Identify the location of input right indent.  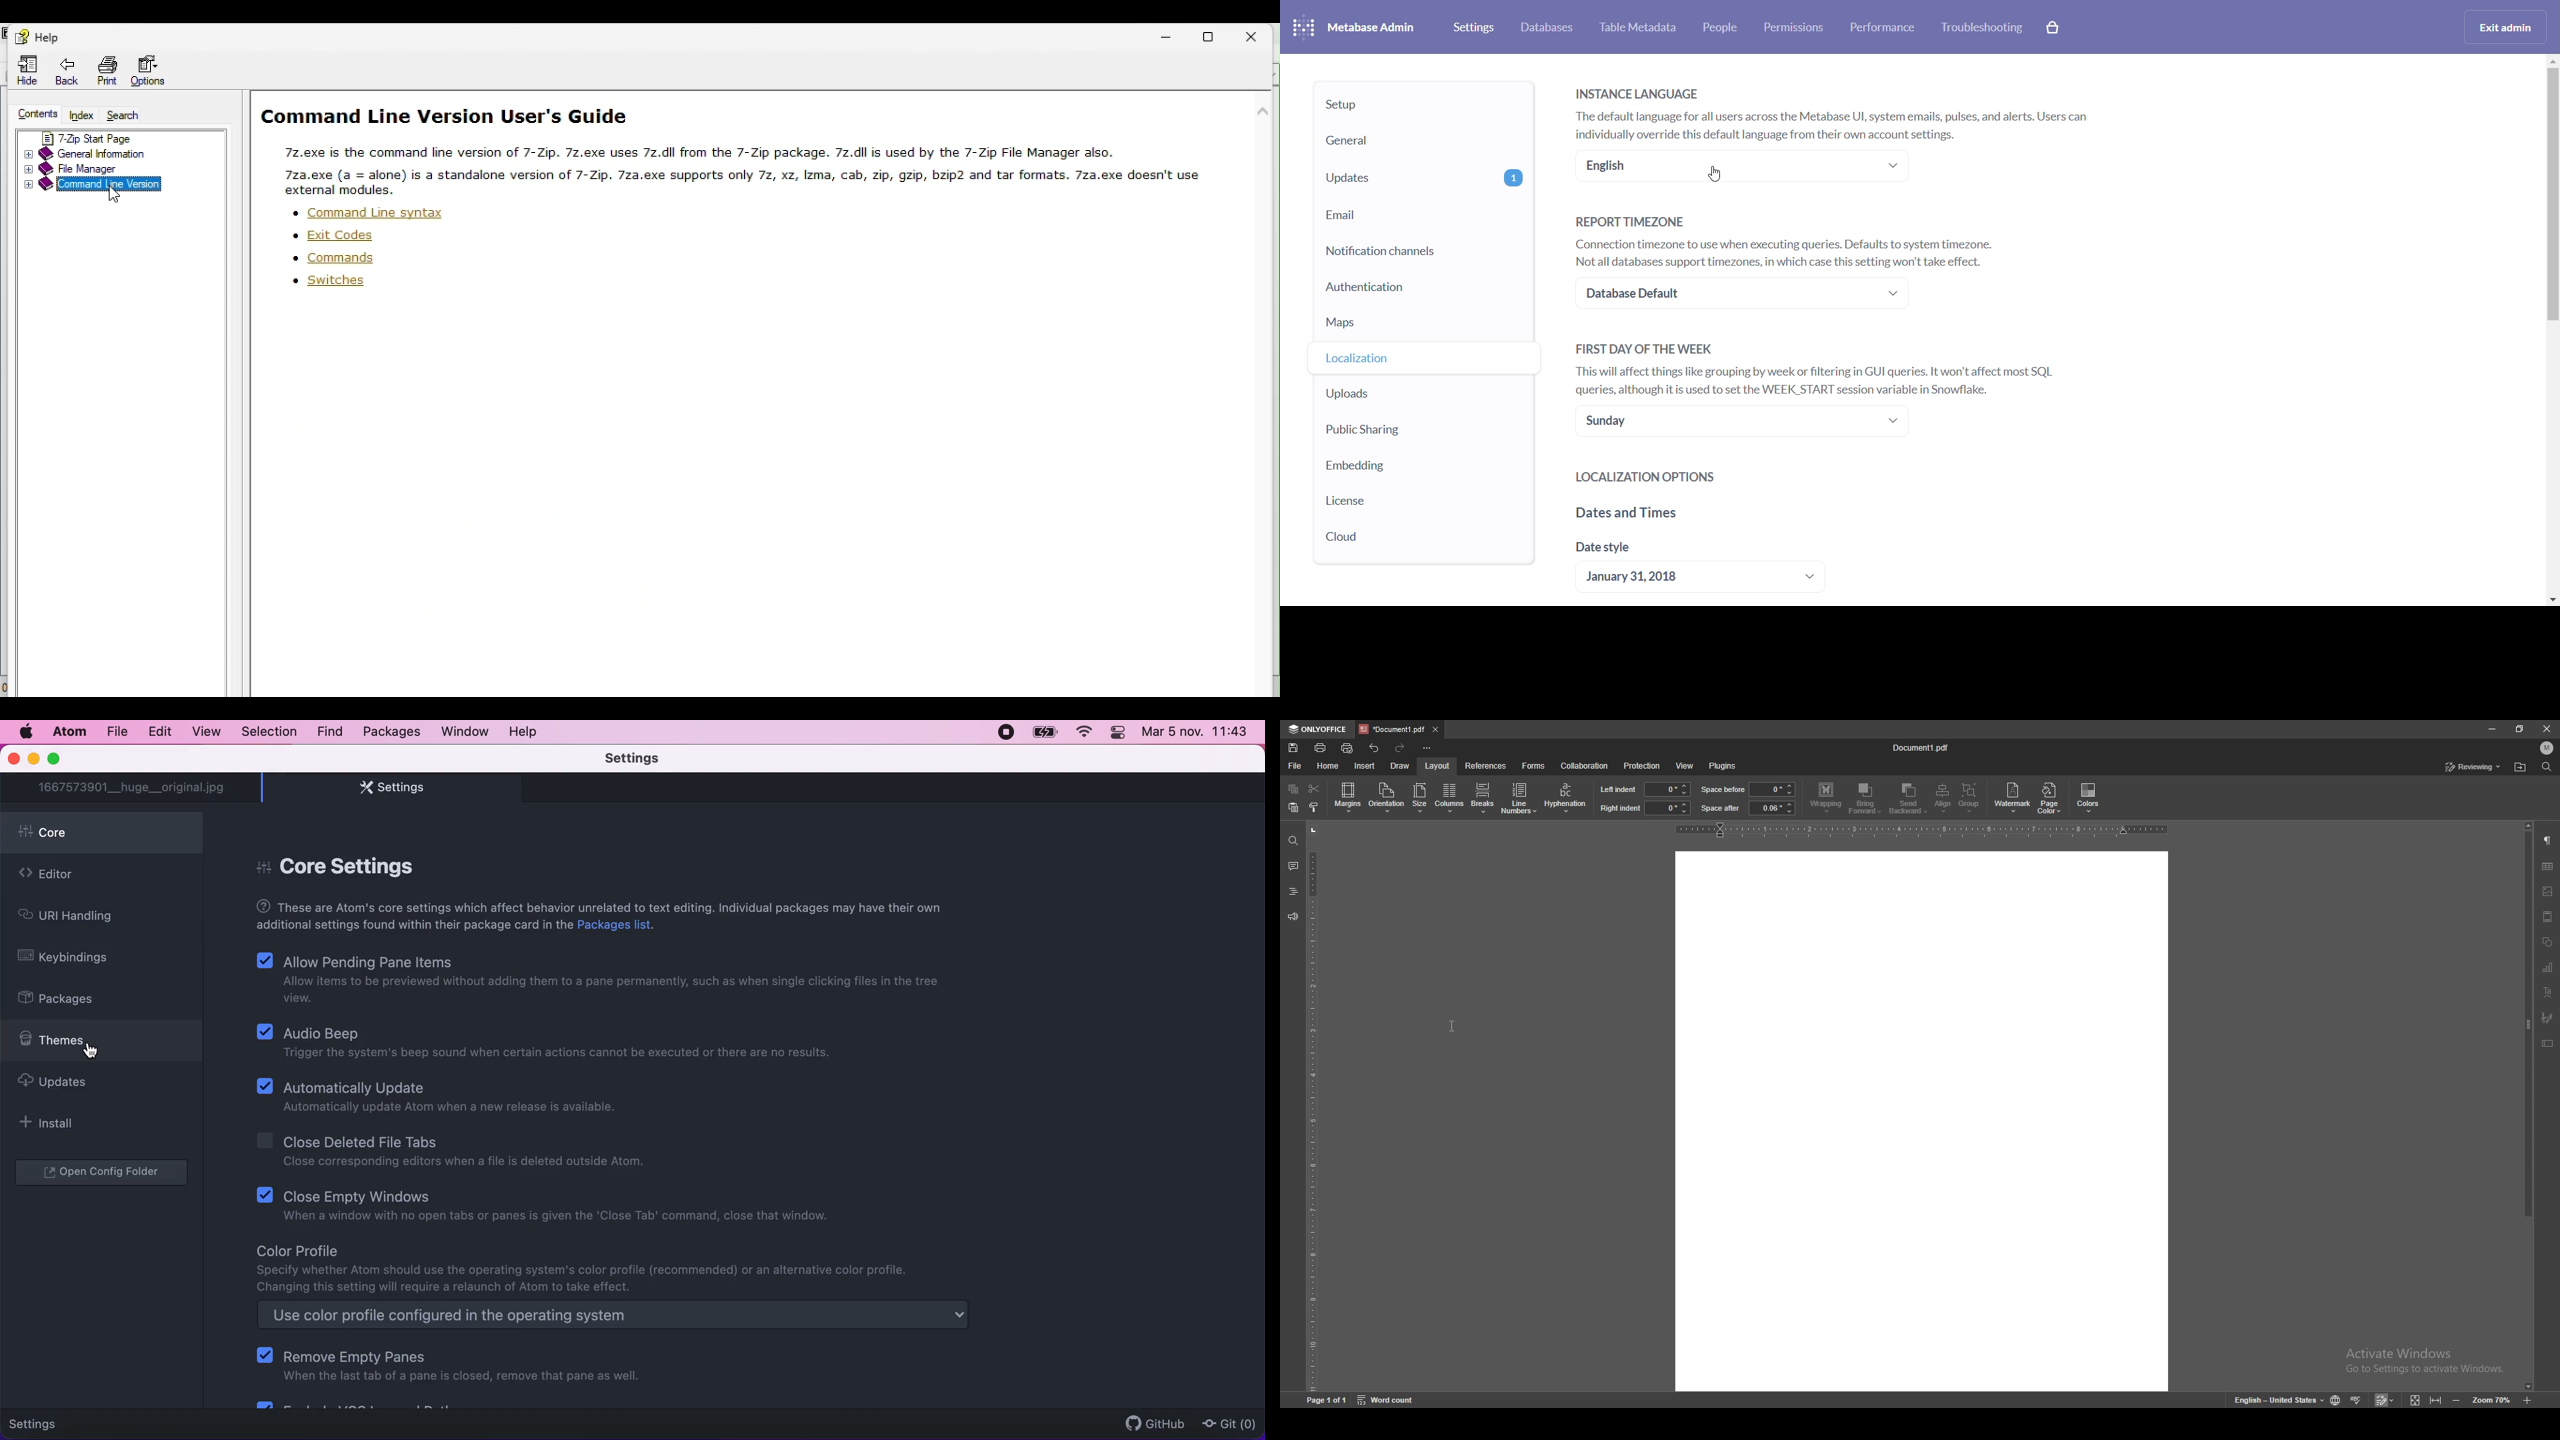
(1667, 807).